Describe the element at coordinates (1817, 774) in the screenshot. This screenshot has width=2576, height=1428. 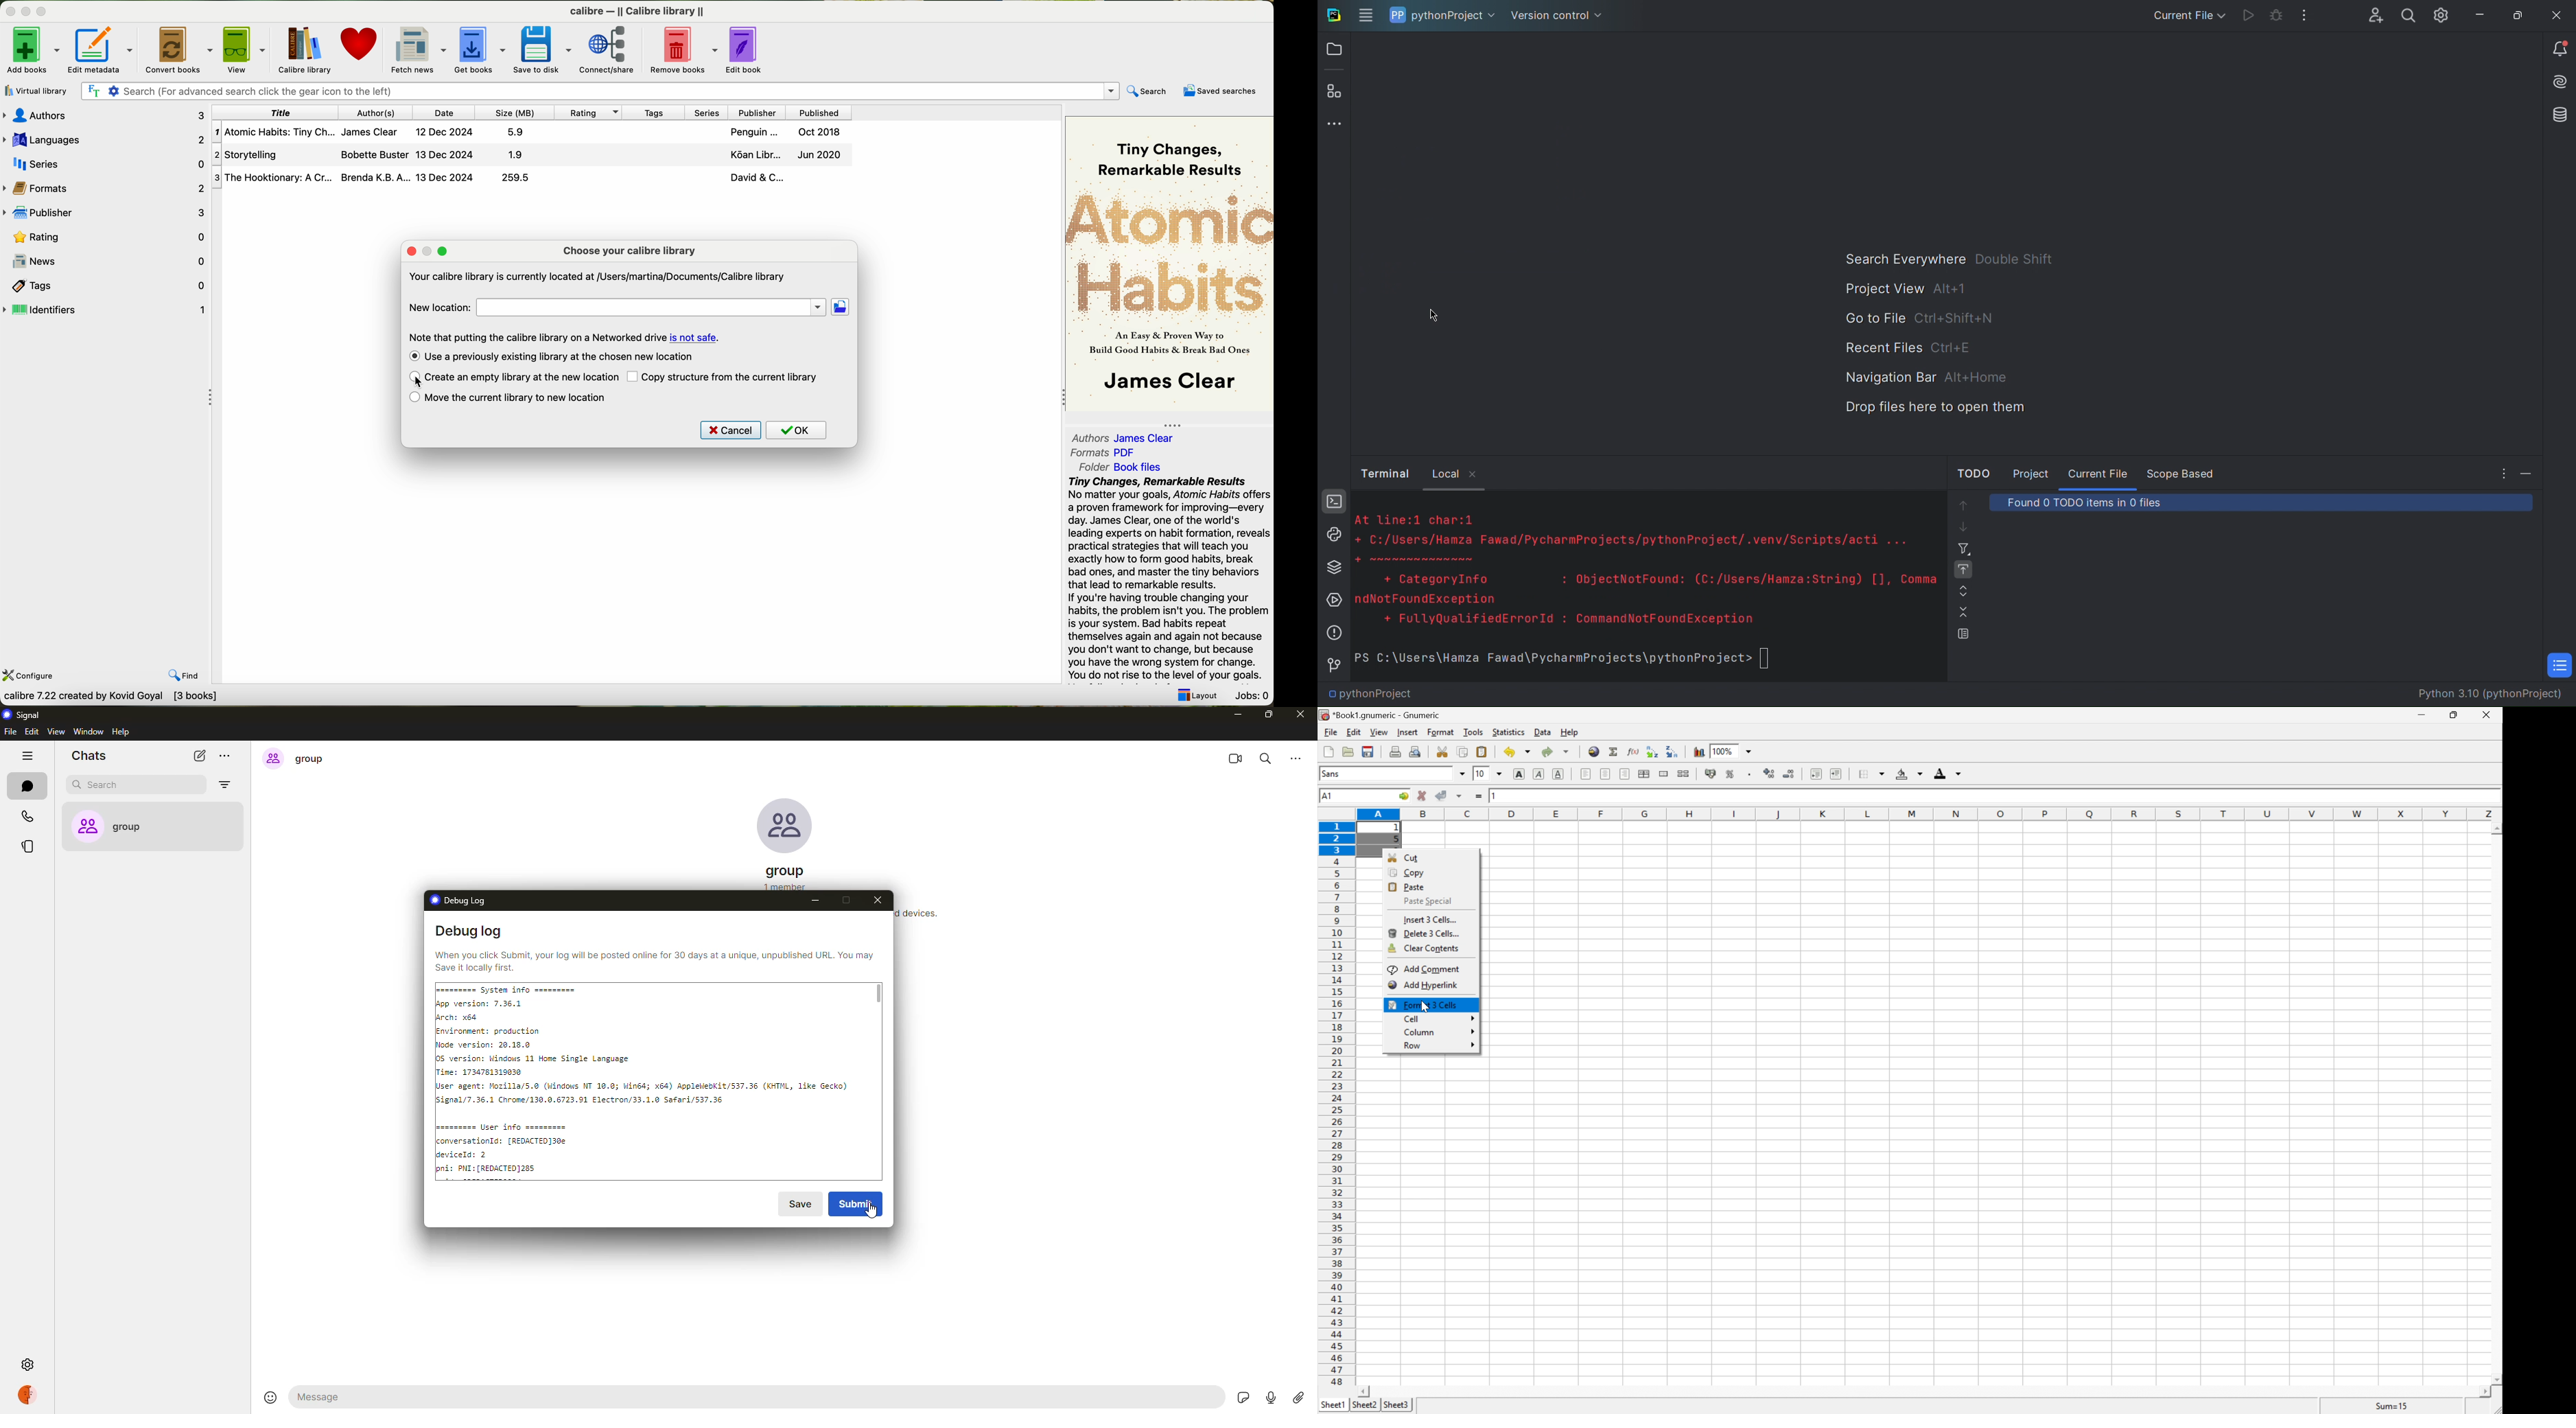
I see `decrease indent` at that location.